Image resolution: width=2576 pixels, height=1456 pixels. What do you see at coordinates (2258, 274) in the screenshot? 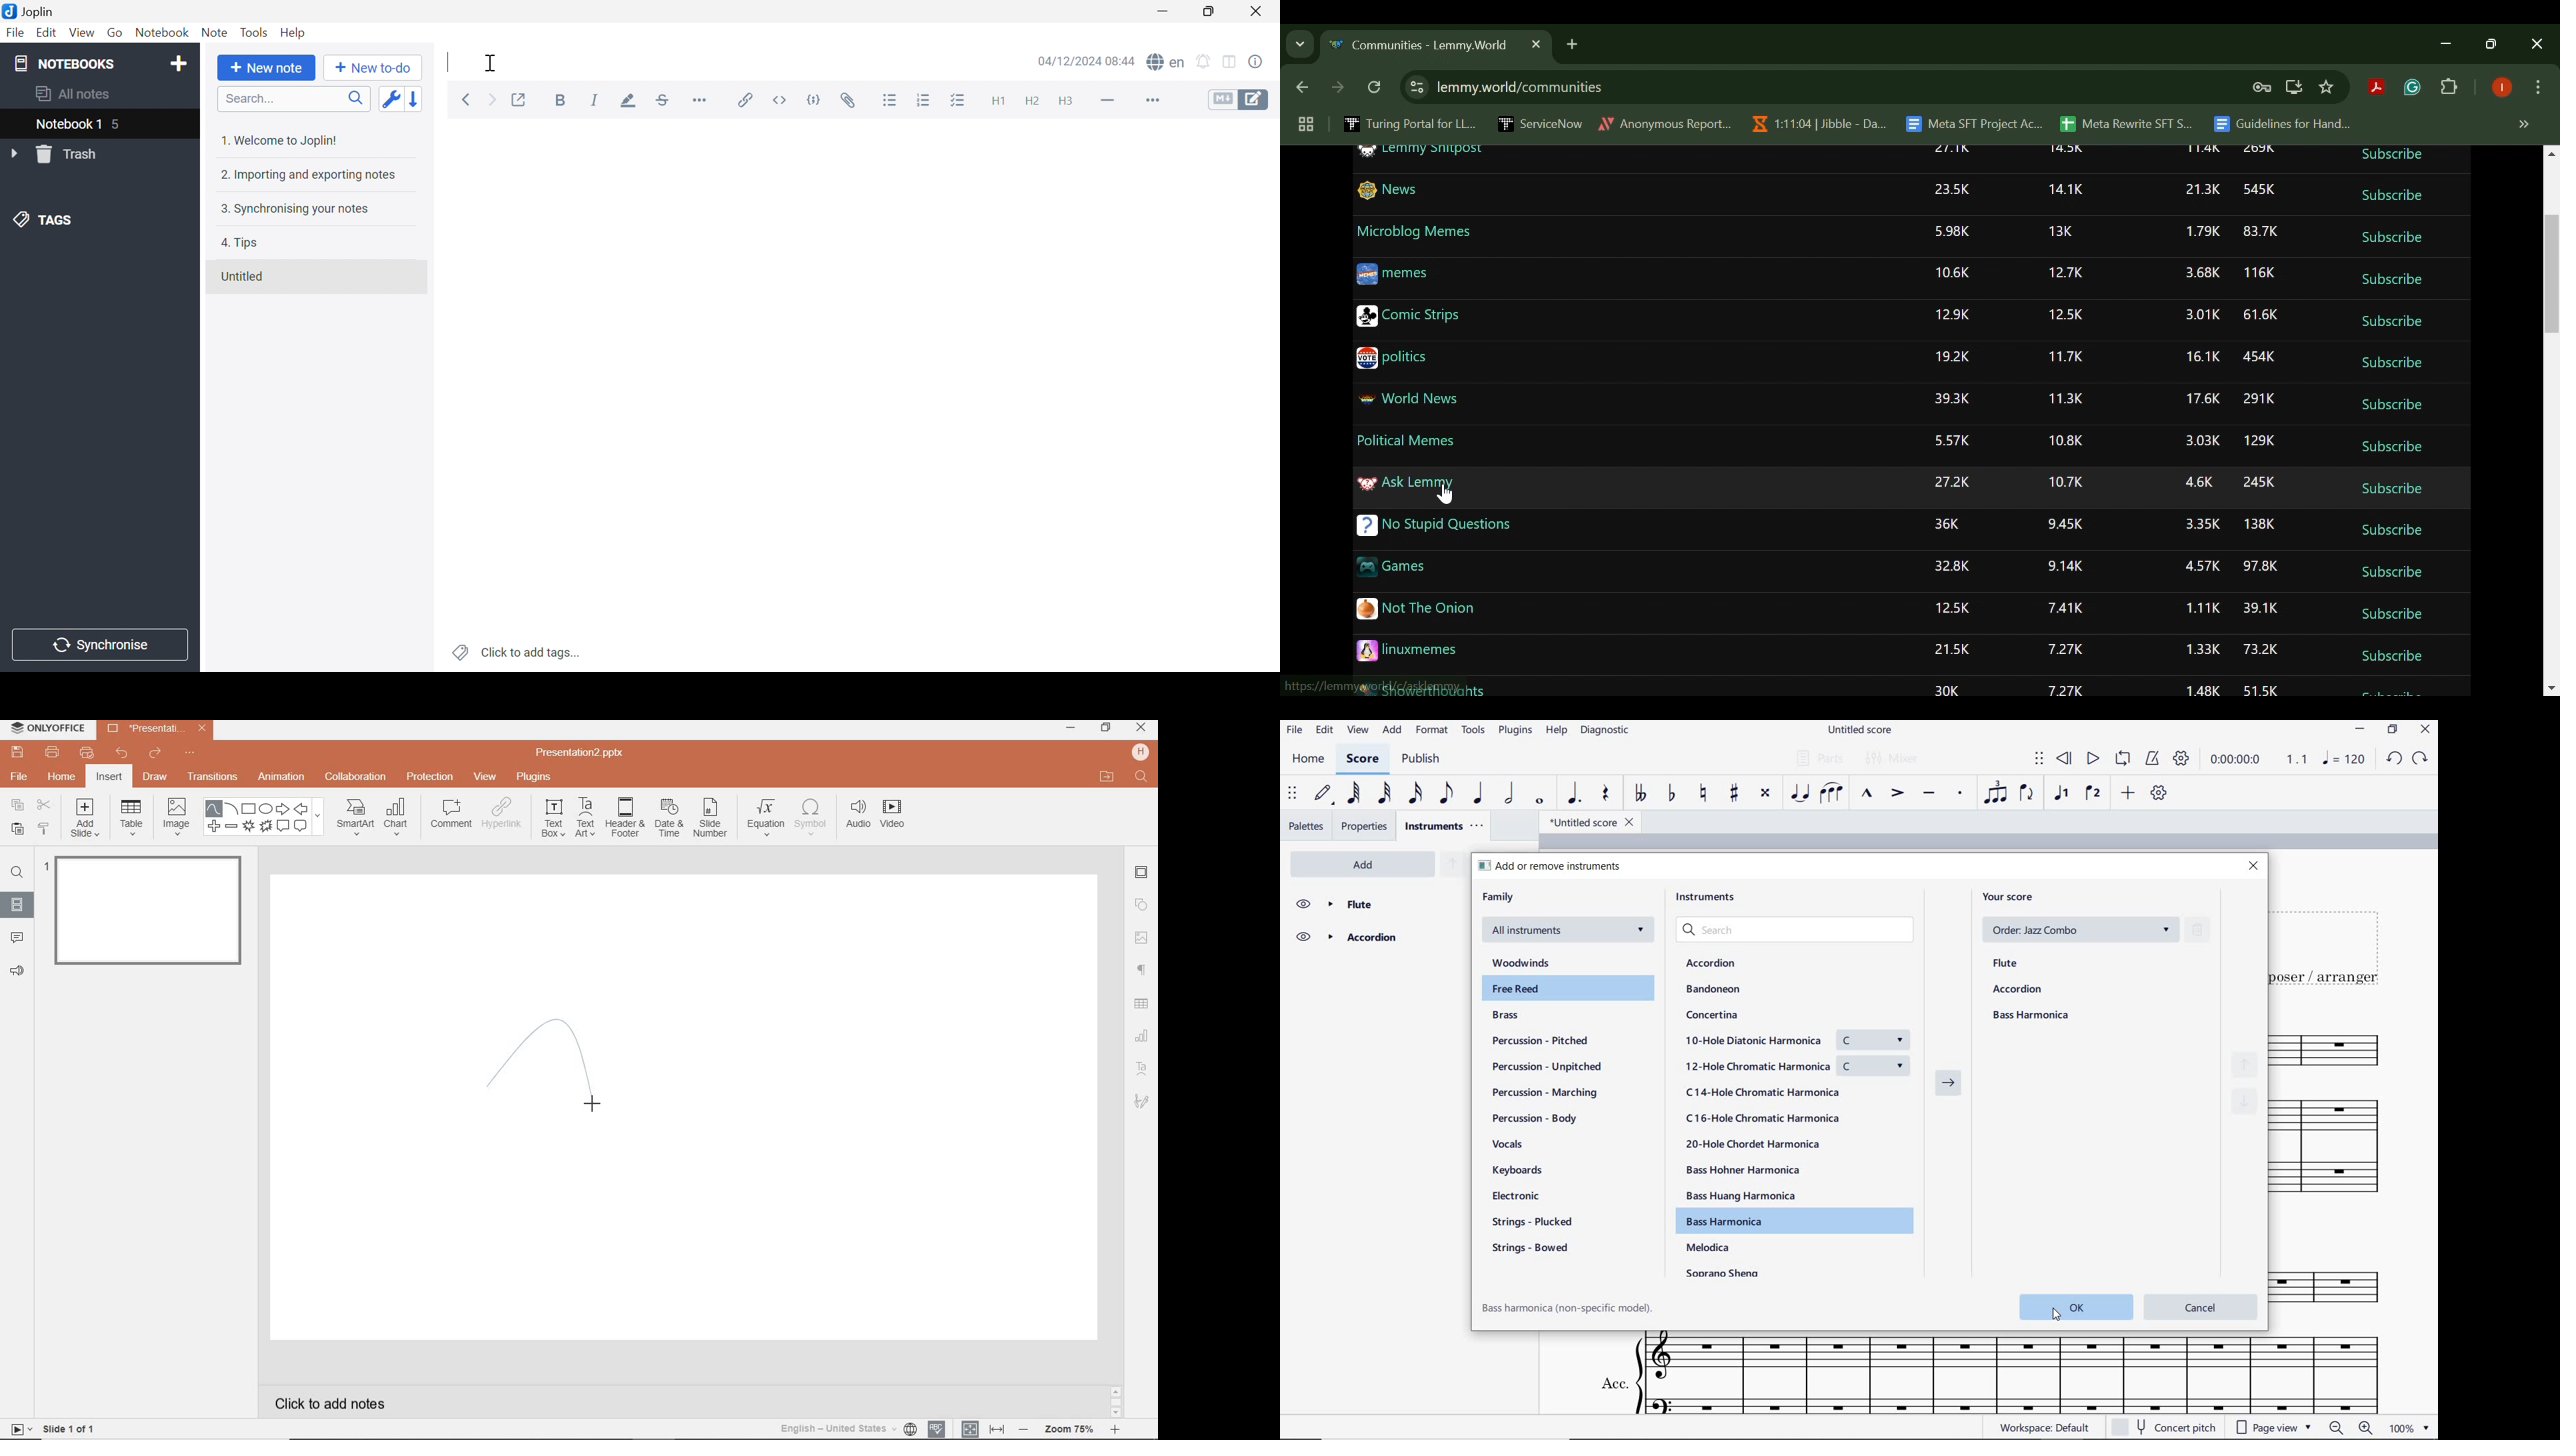
I see `116K` at bounding box center [2258, 274].